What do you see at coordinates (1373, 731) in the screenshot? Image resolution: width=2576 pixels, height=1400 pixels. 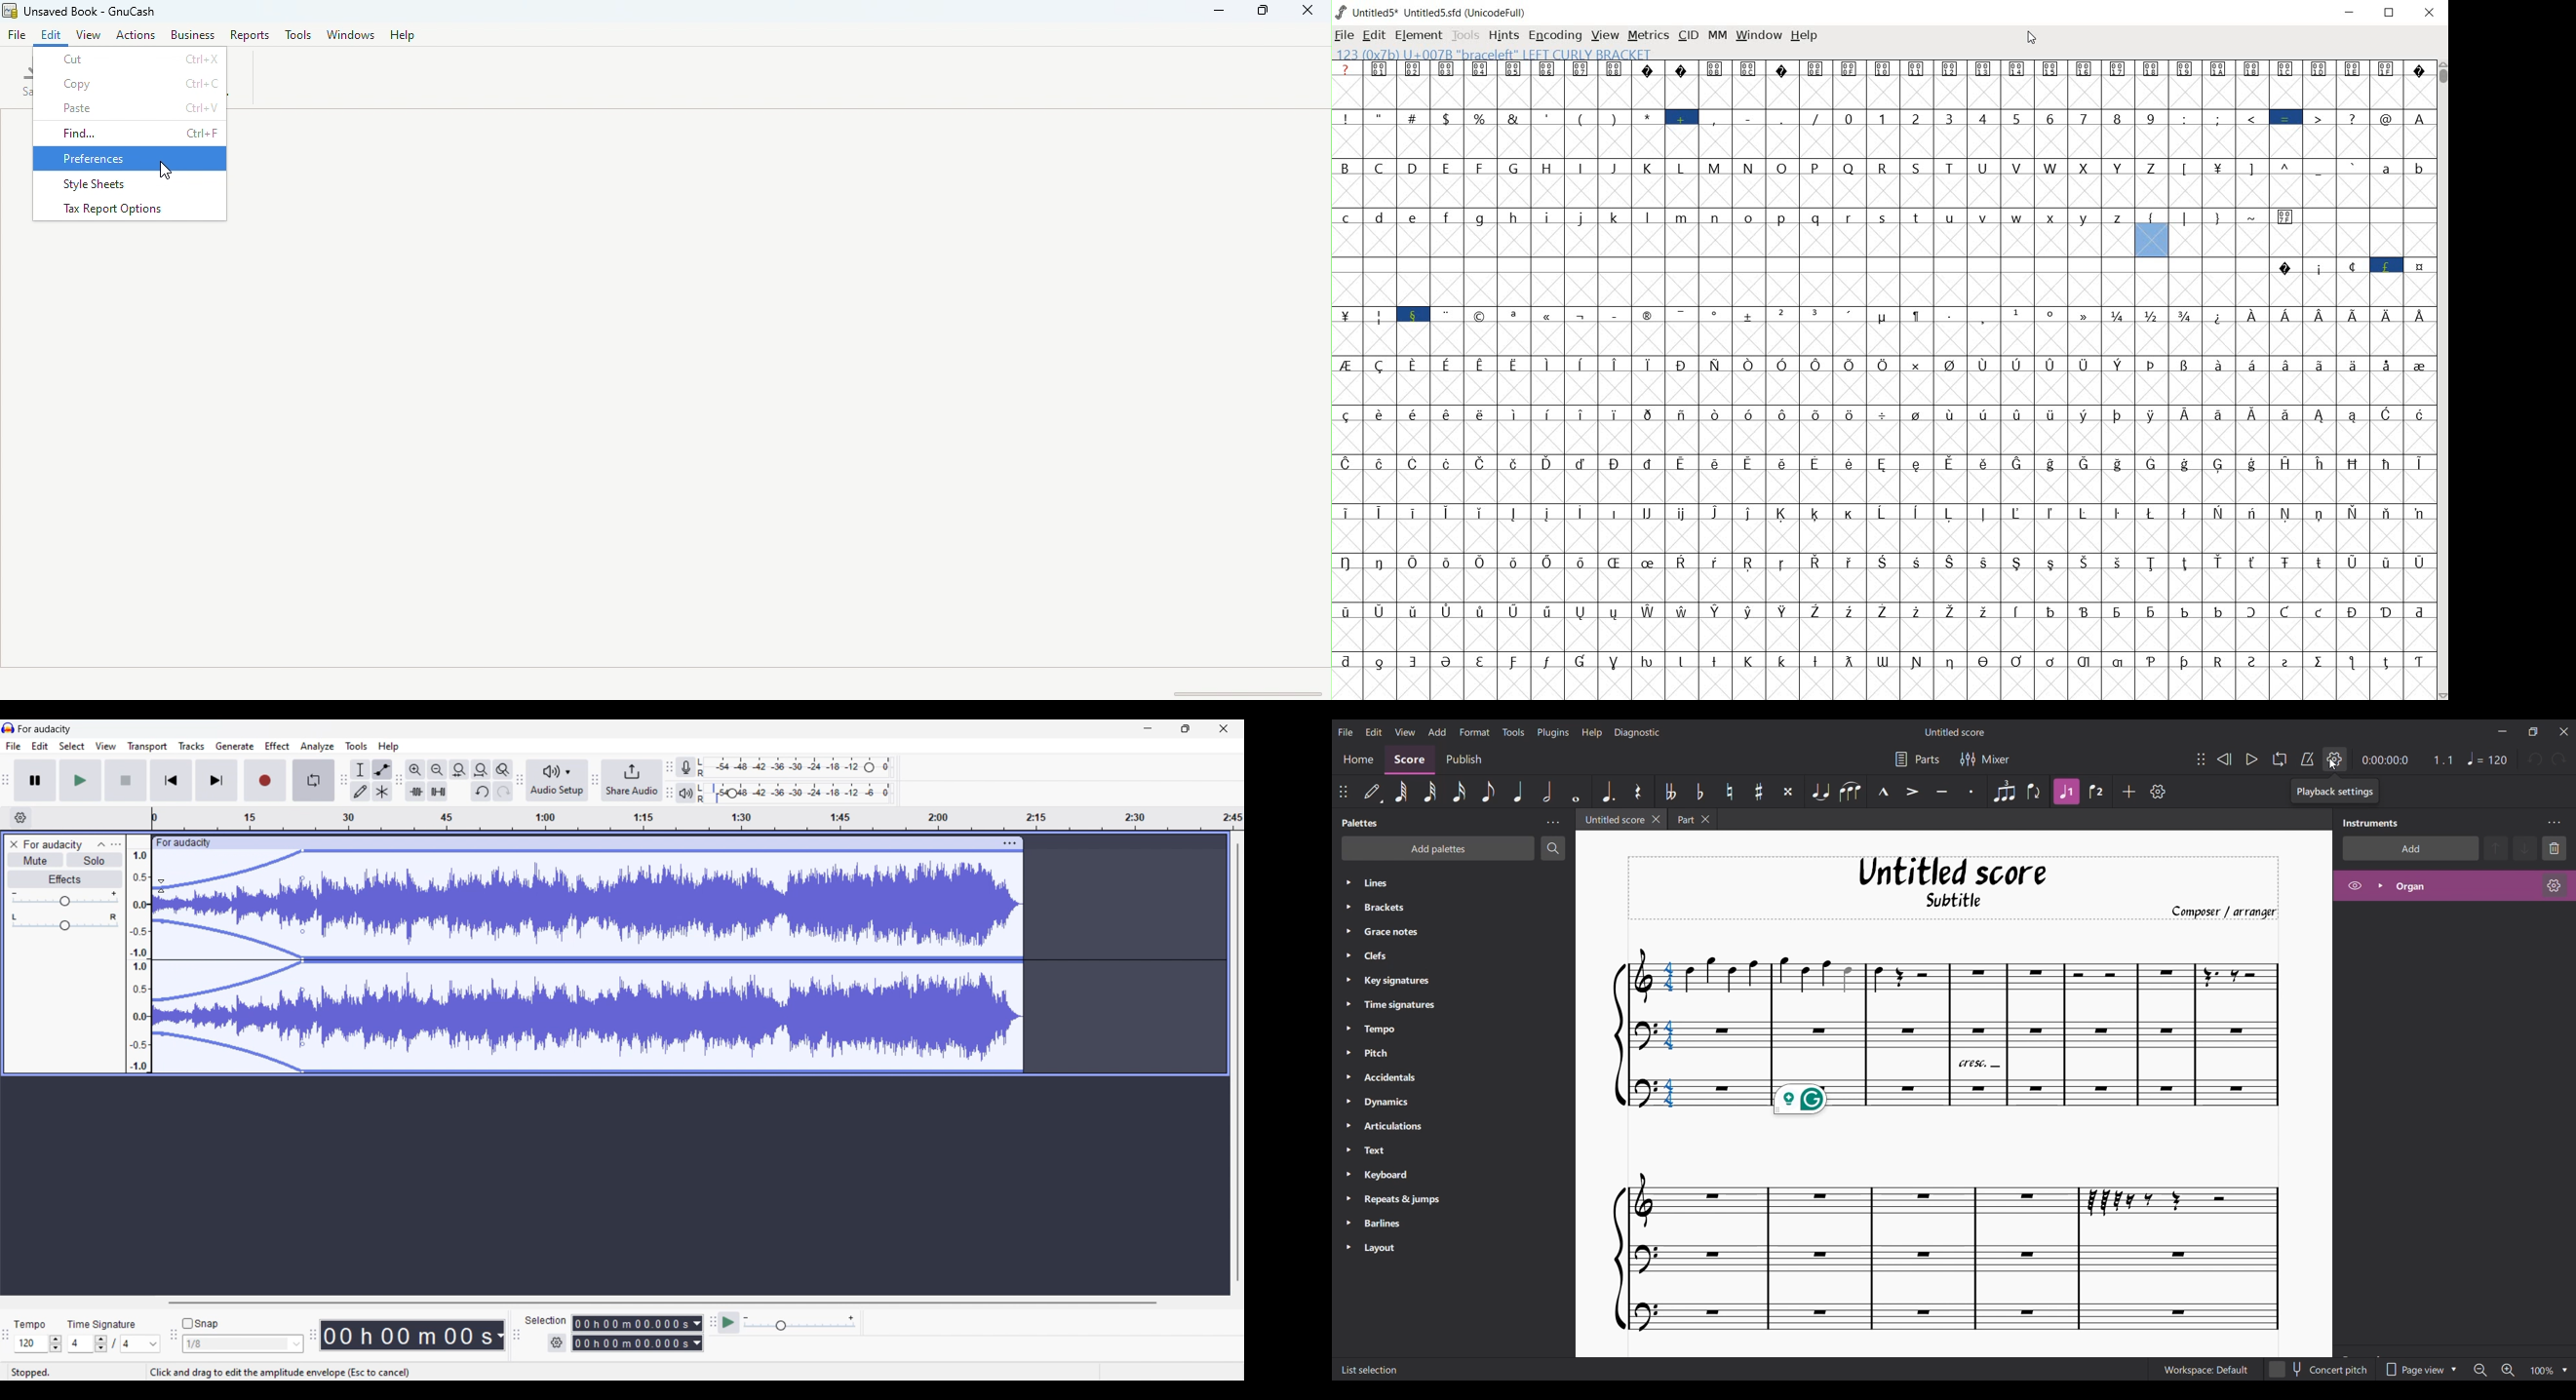 I see `Edit menu` at bounding box center [1373, 731].